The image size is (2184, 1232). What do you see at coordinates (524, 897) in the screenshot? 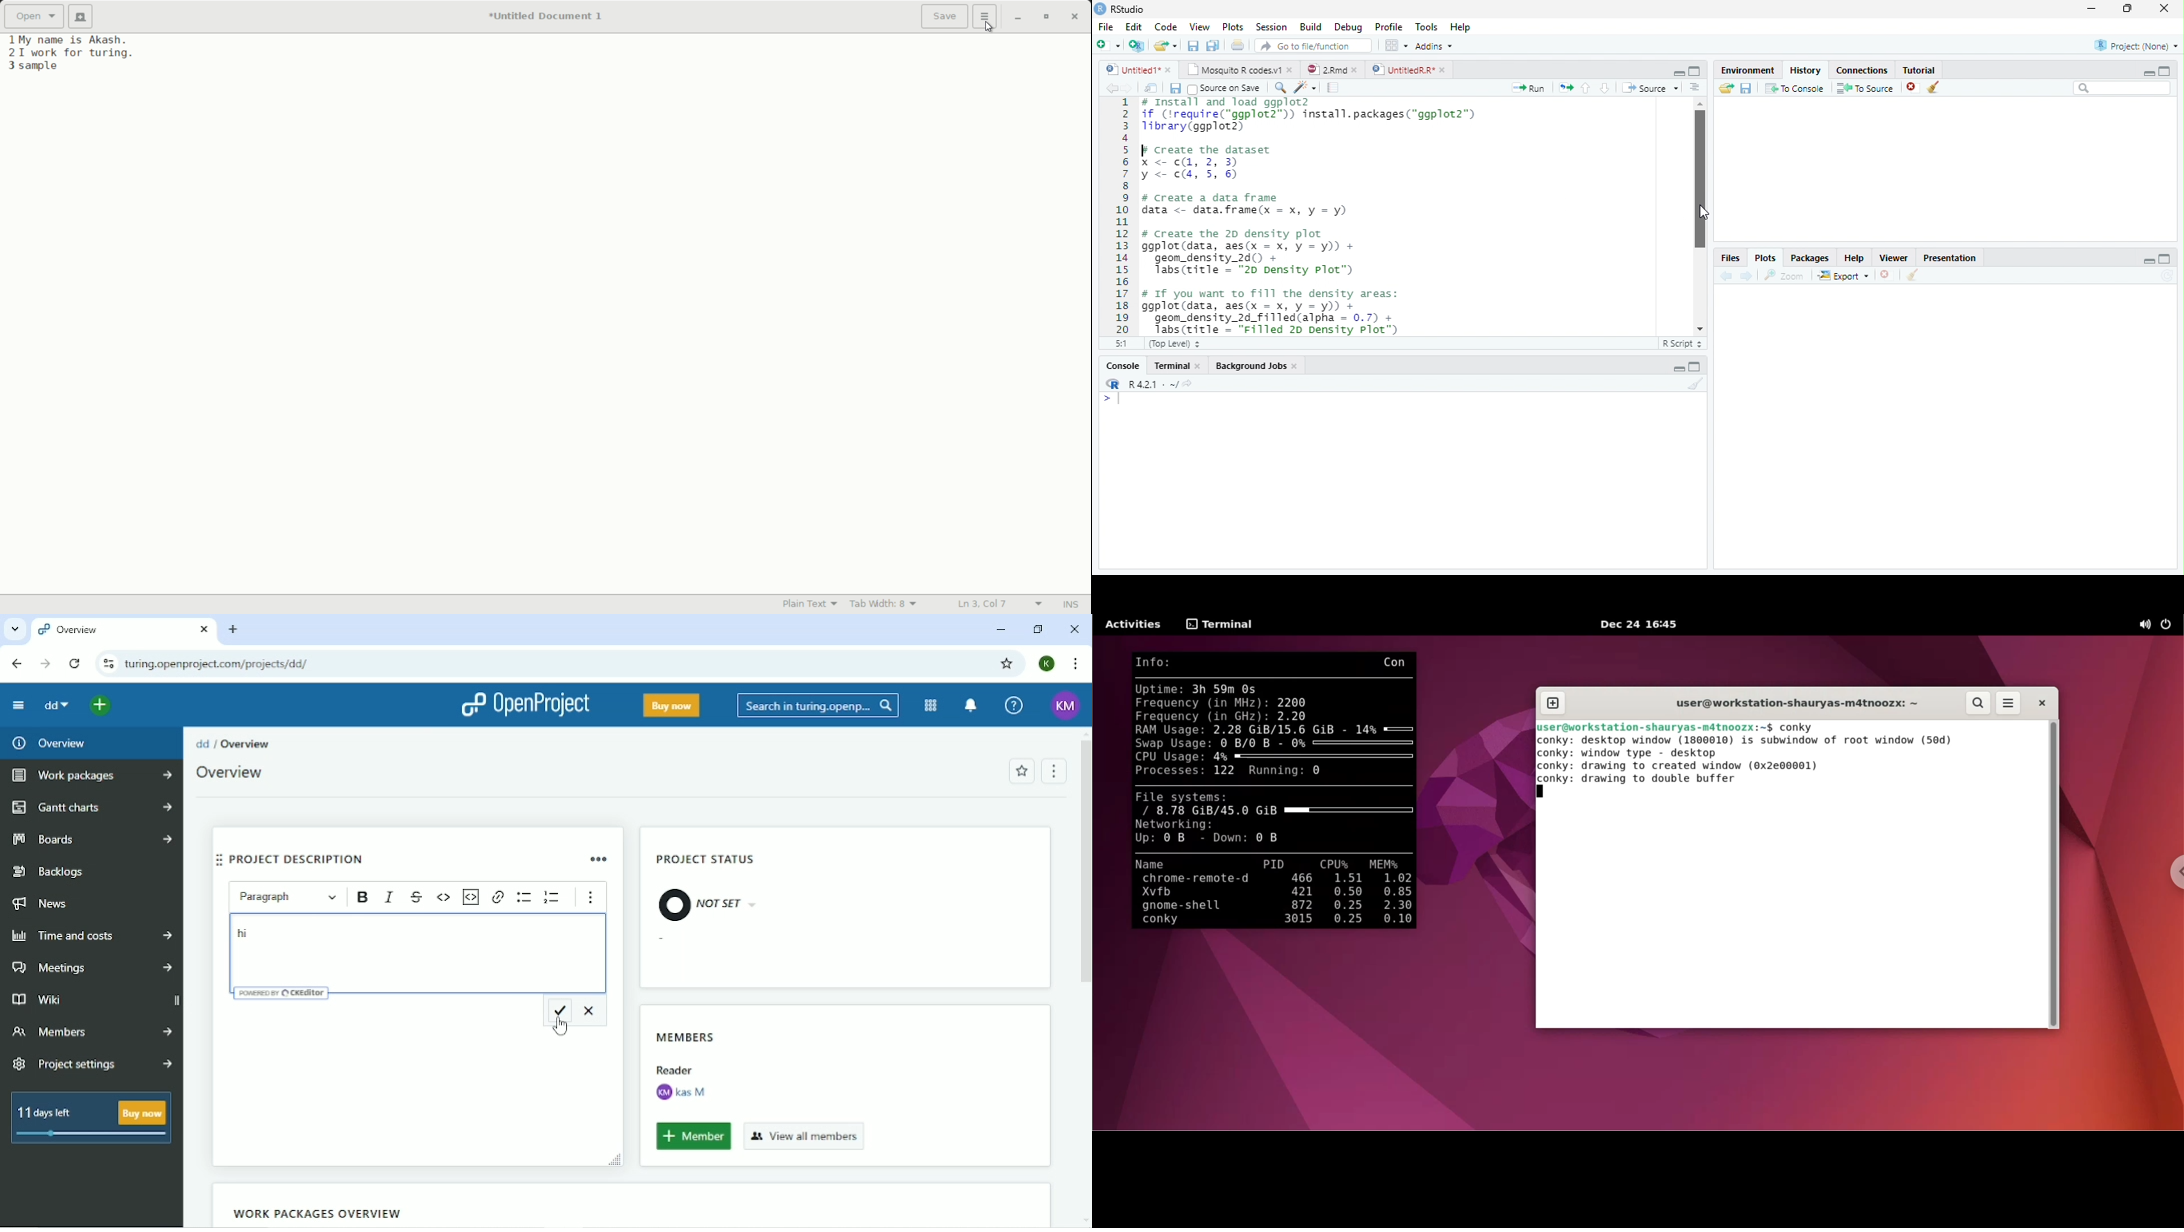
I see `Bulleted list` at bounding box center [524, 897].